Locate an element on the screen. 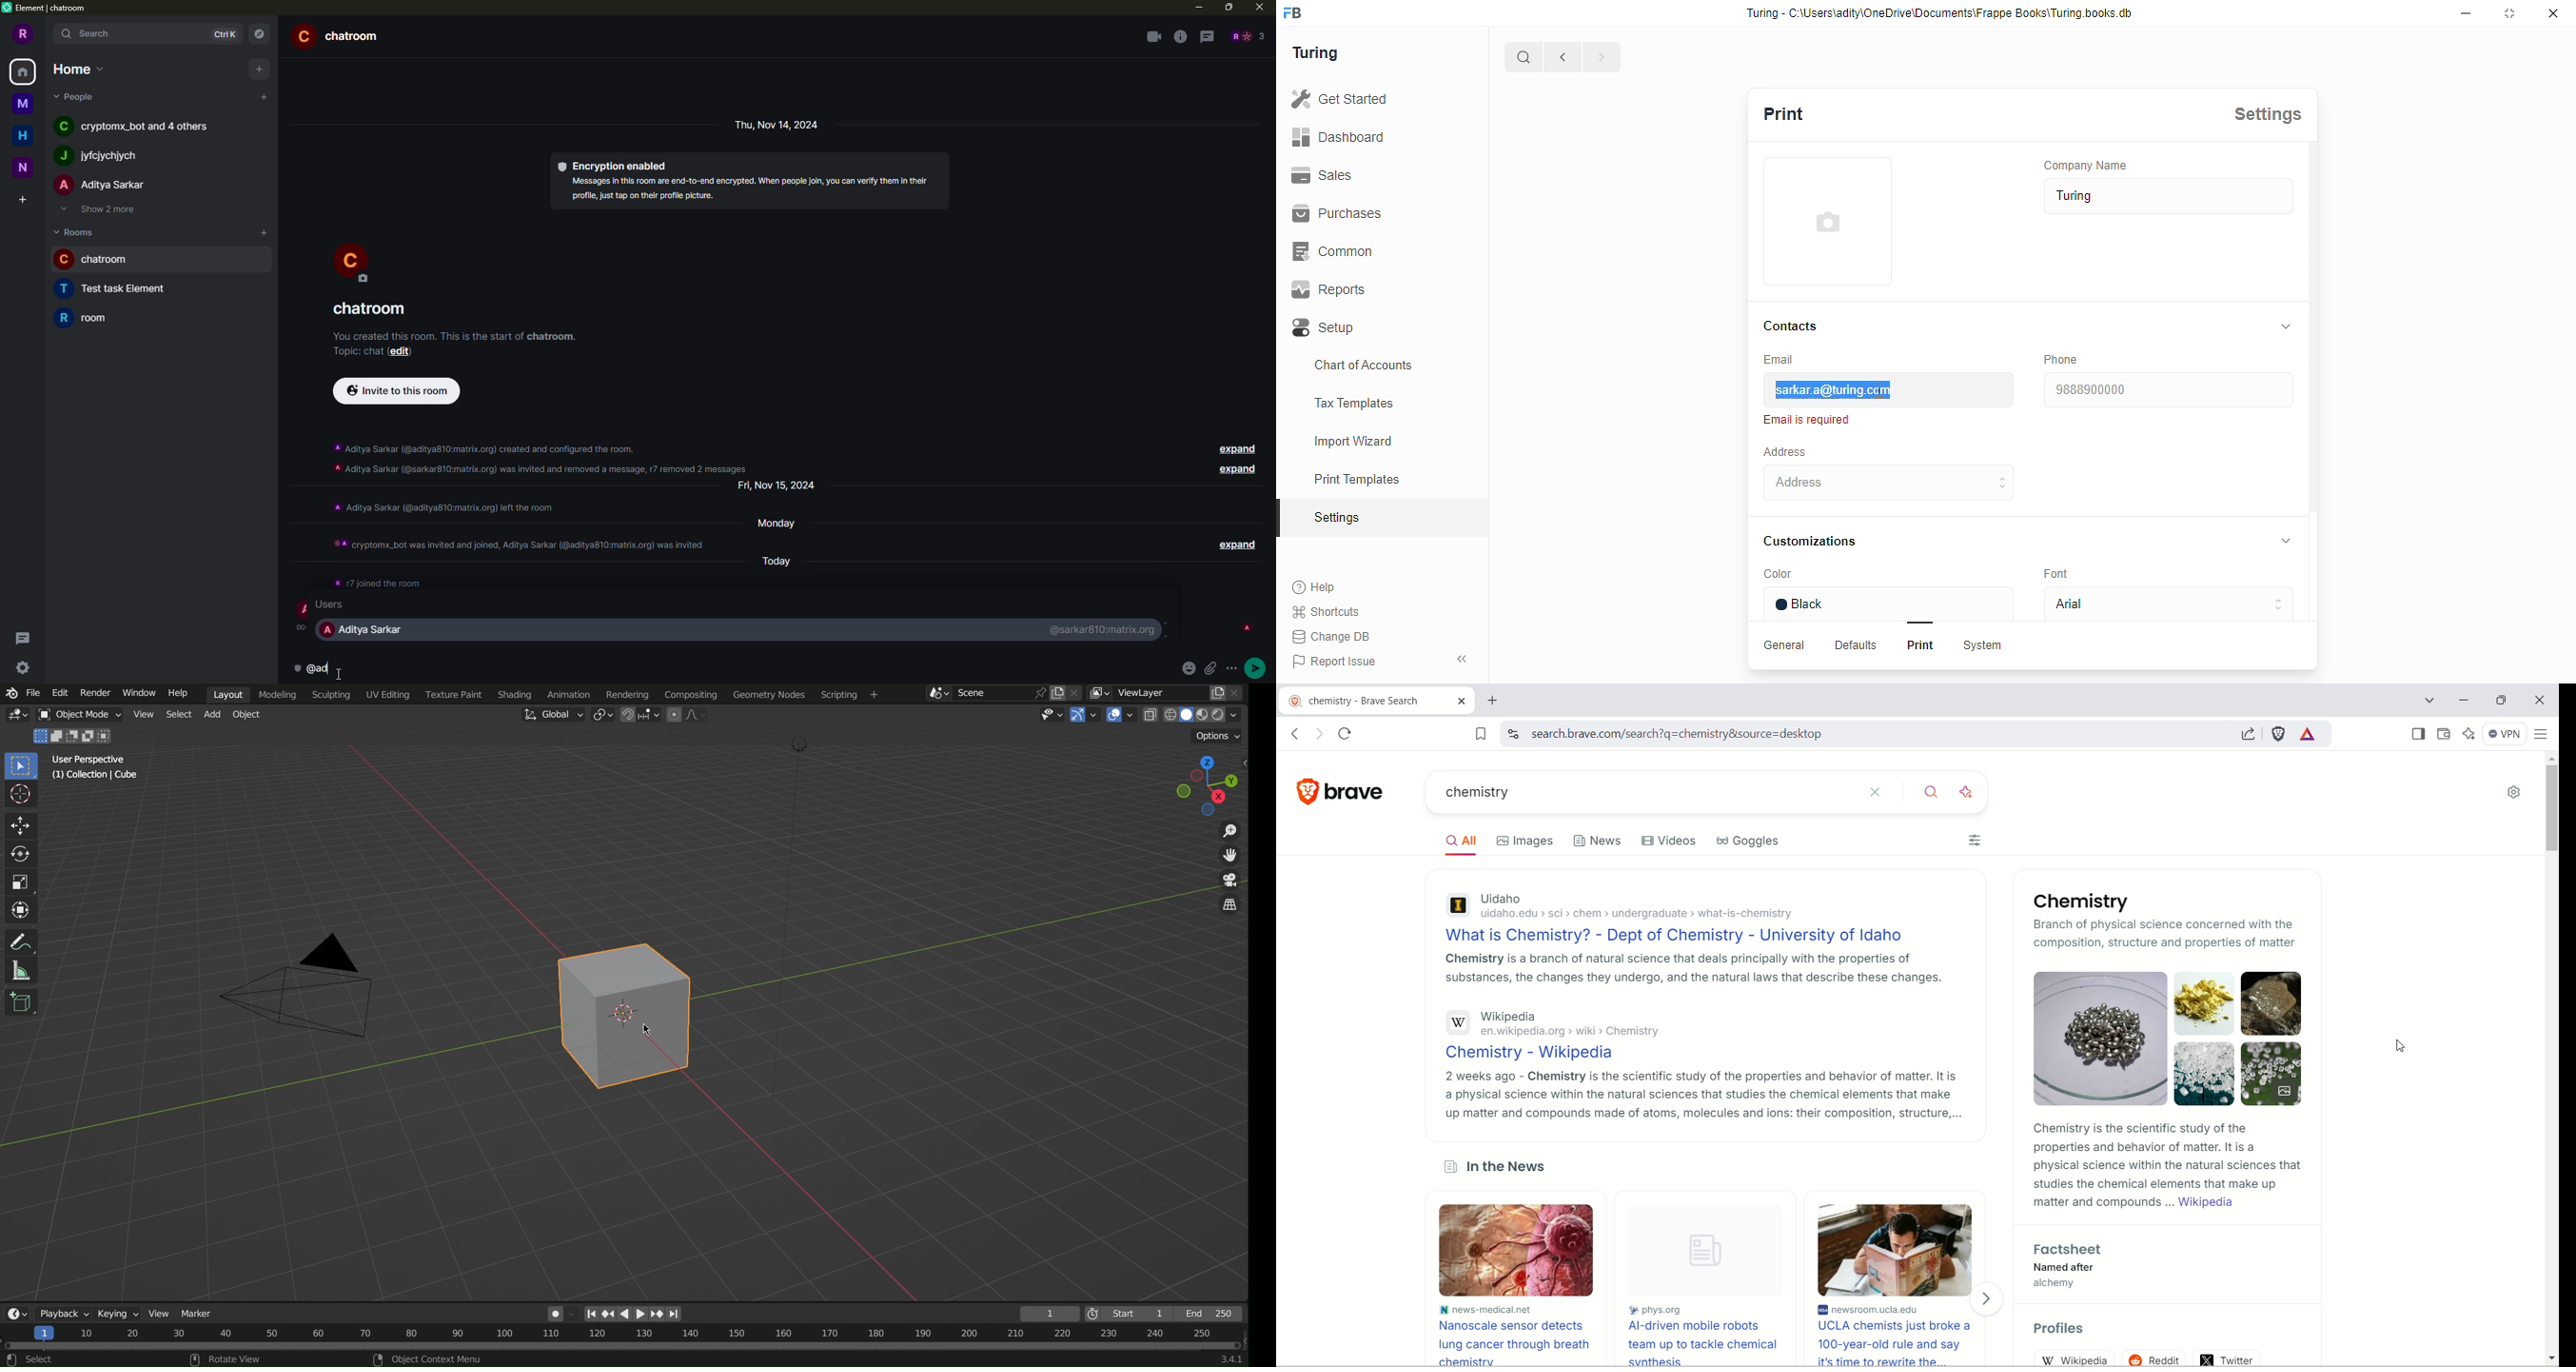  Turing is located at coordinates (1319, 51).